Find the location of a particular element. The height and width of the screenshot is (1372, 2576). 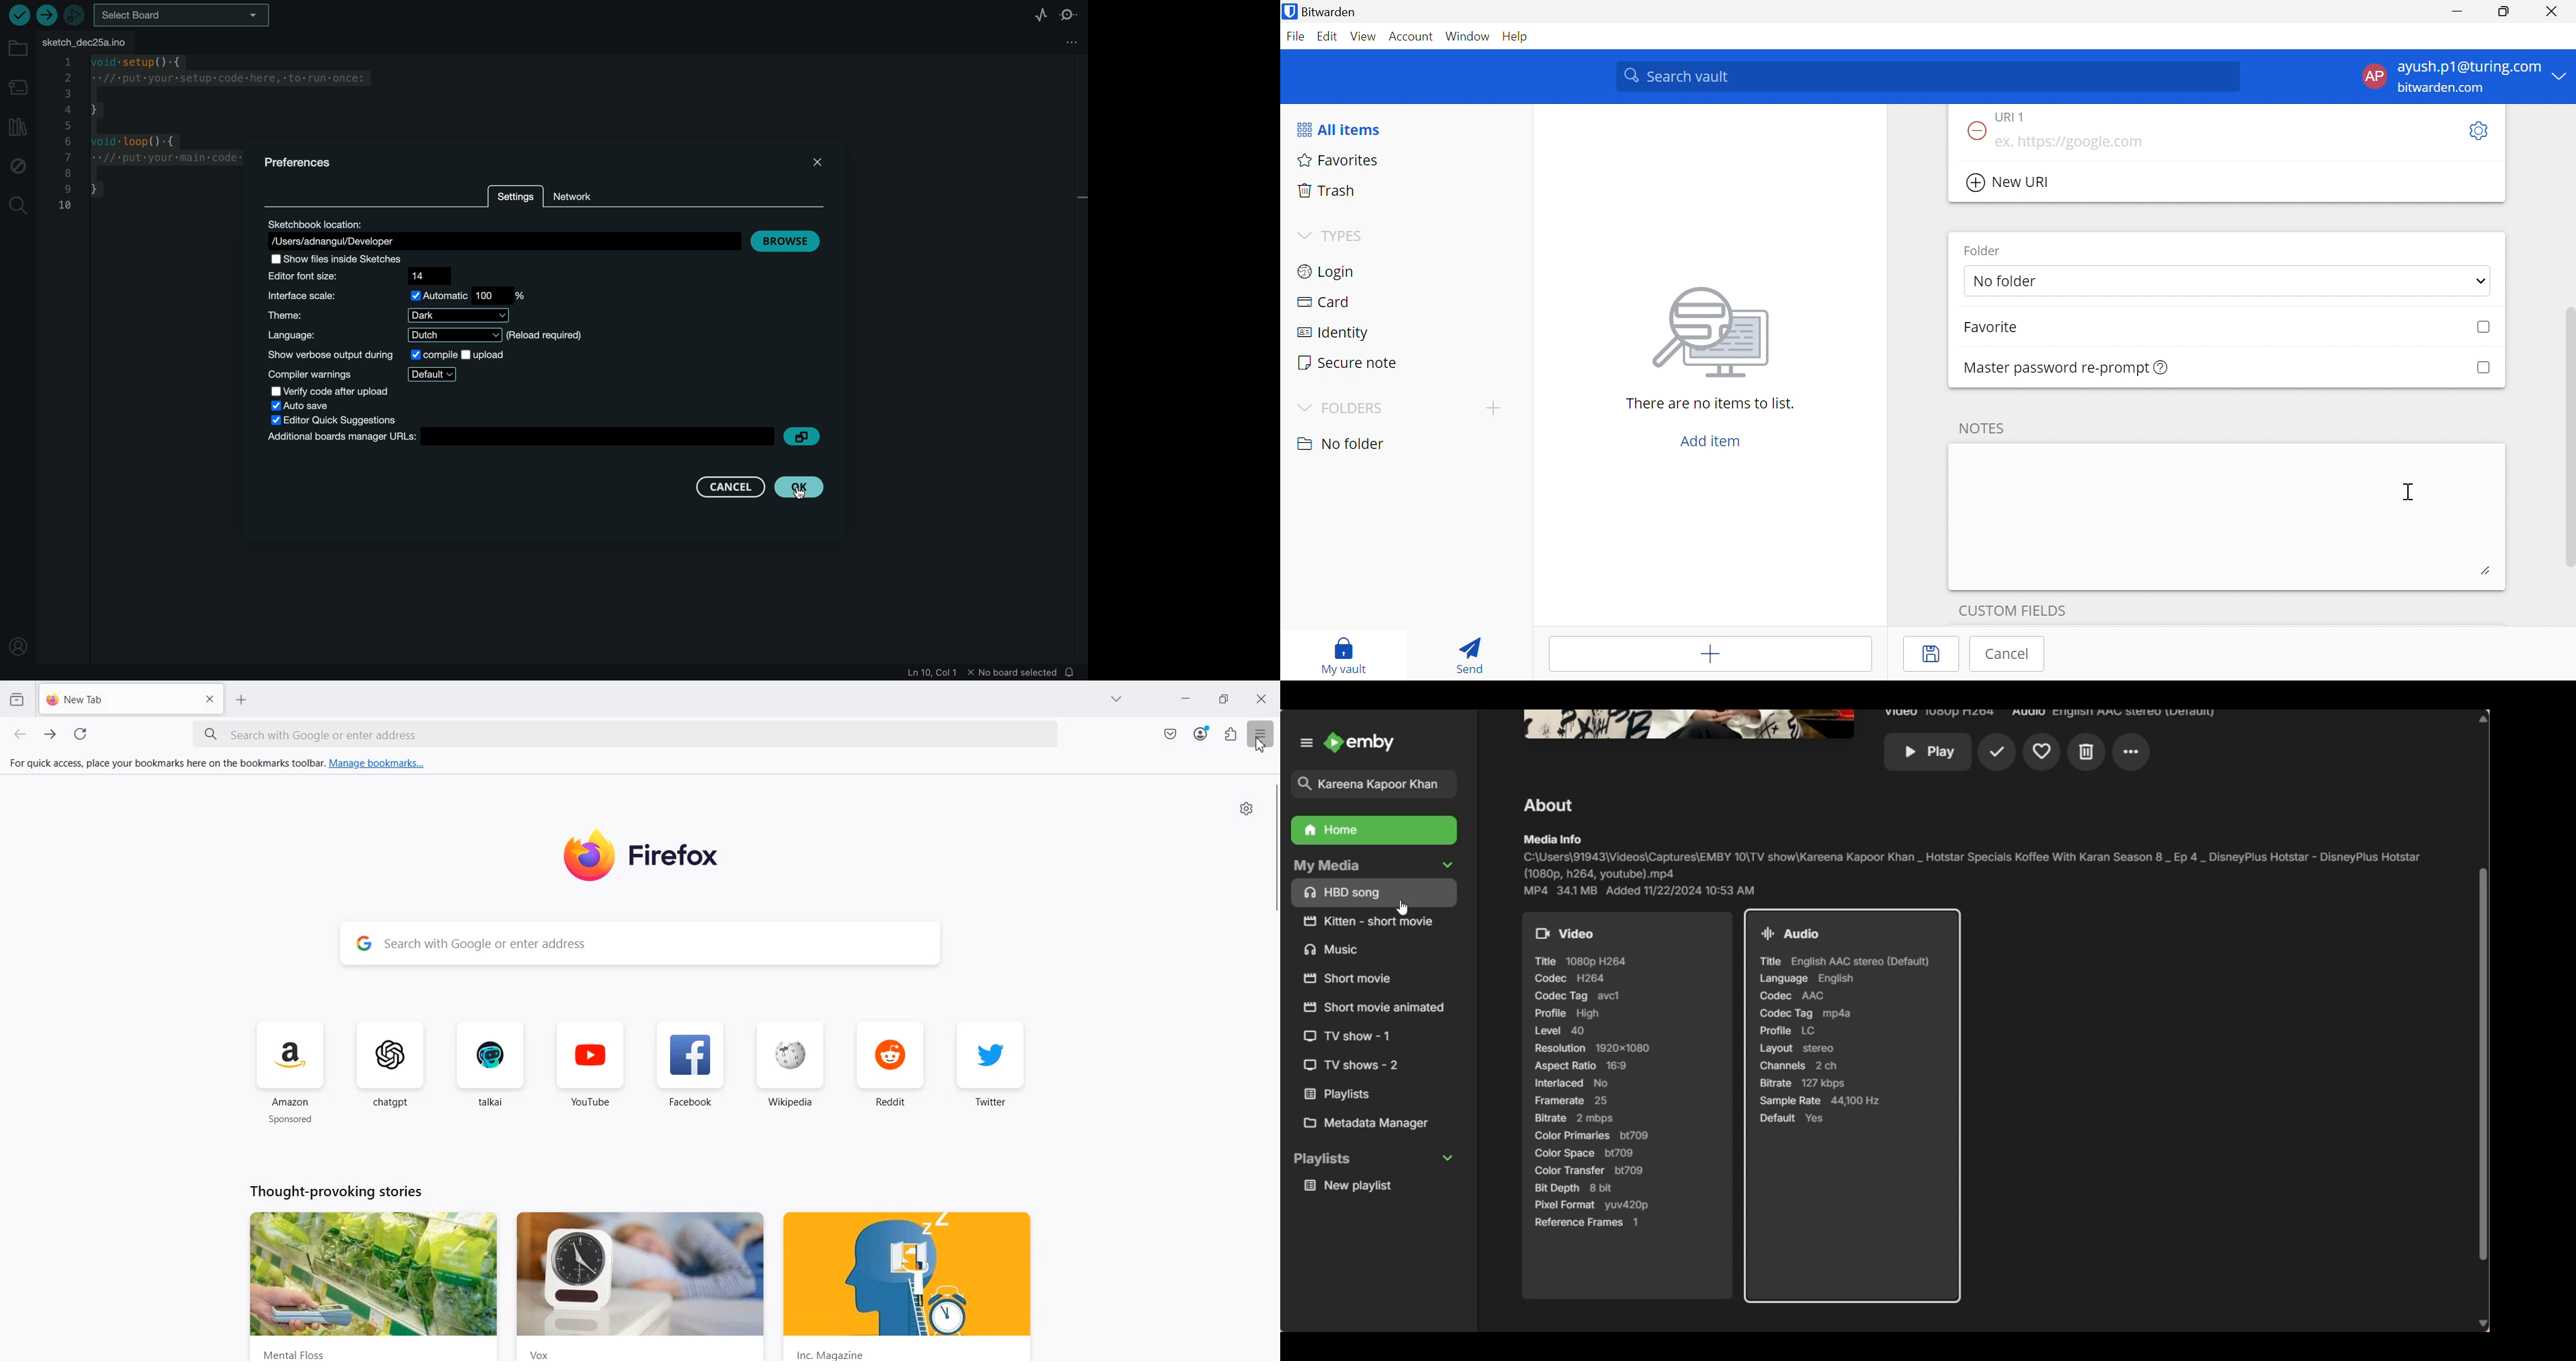

Backward is located at coordinates (21, 735).